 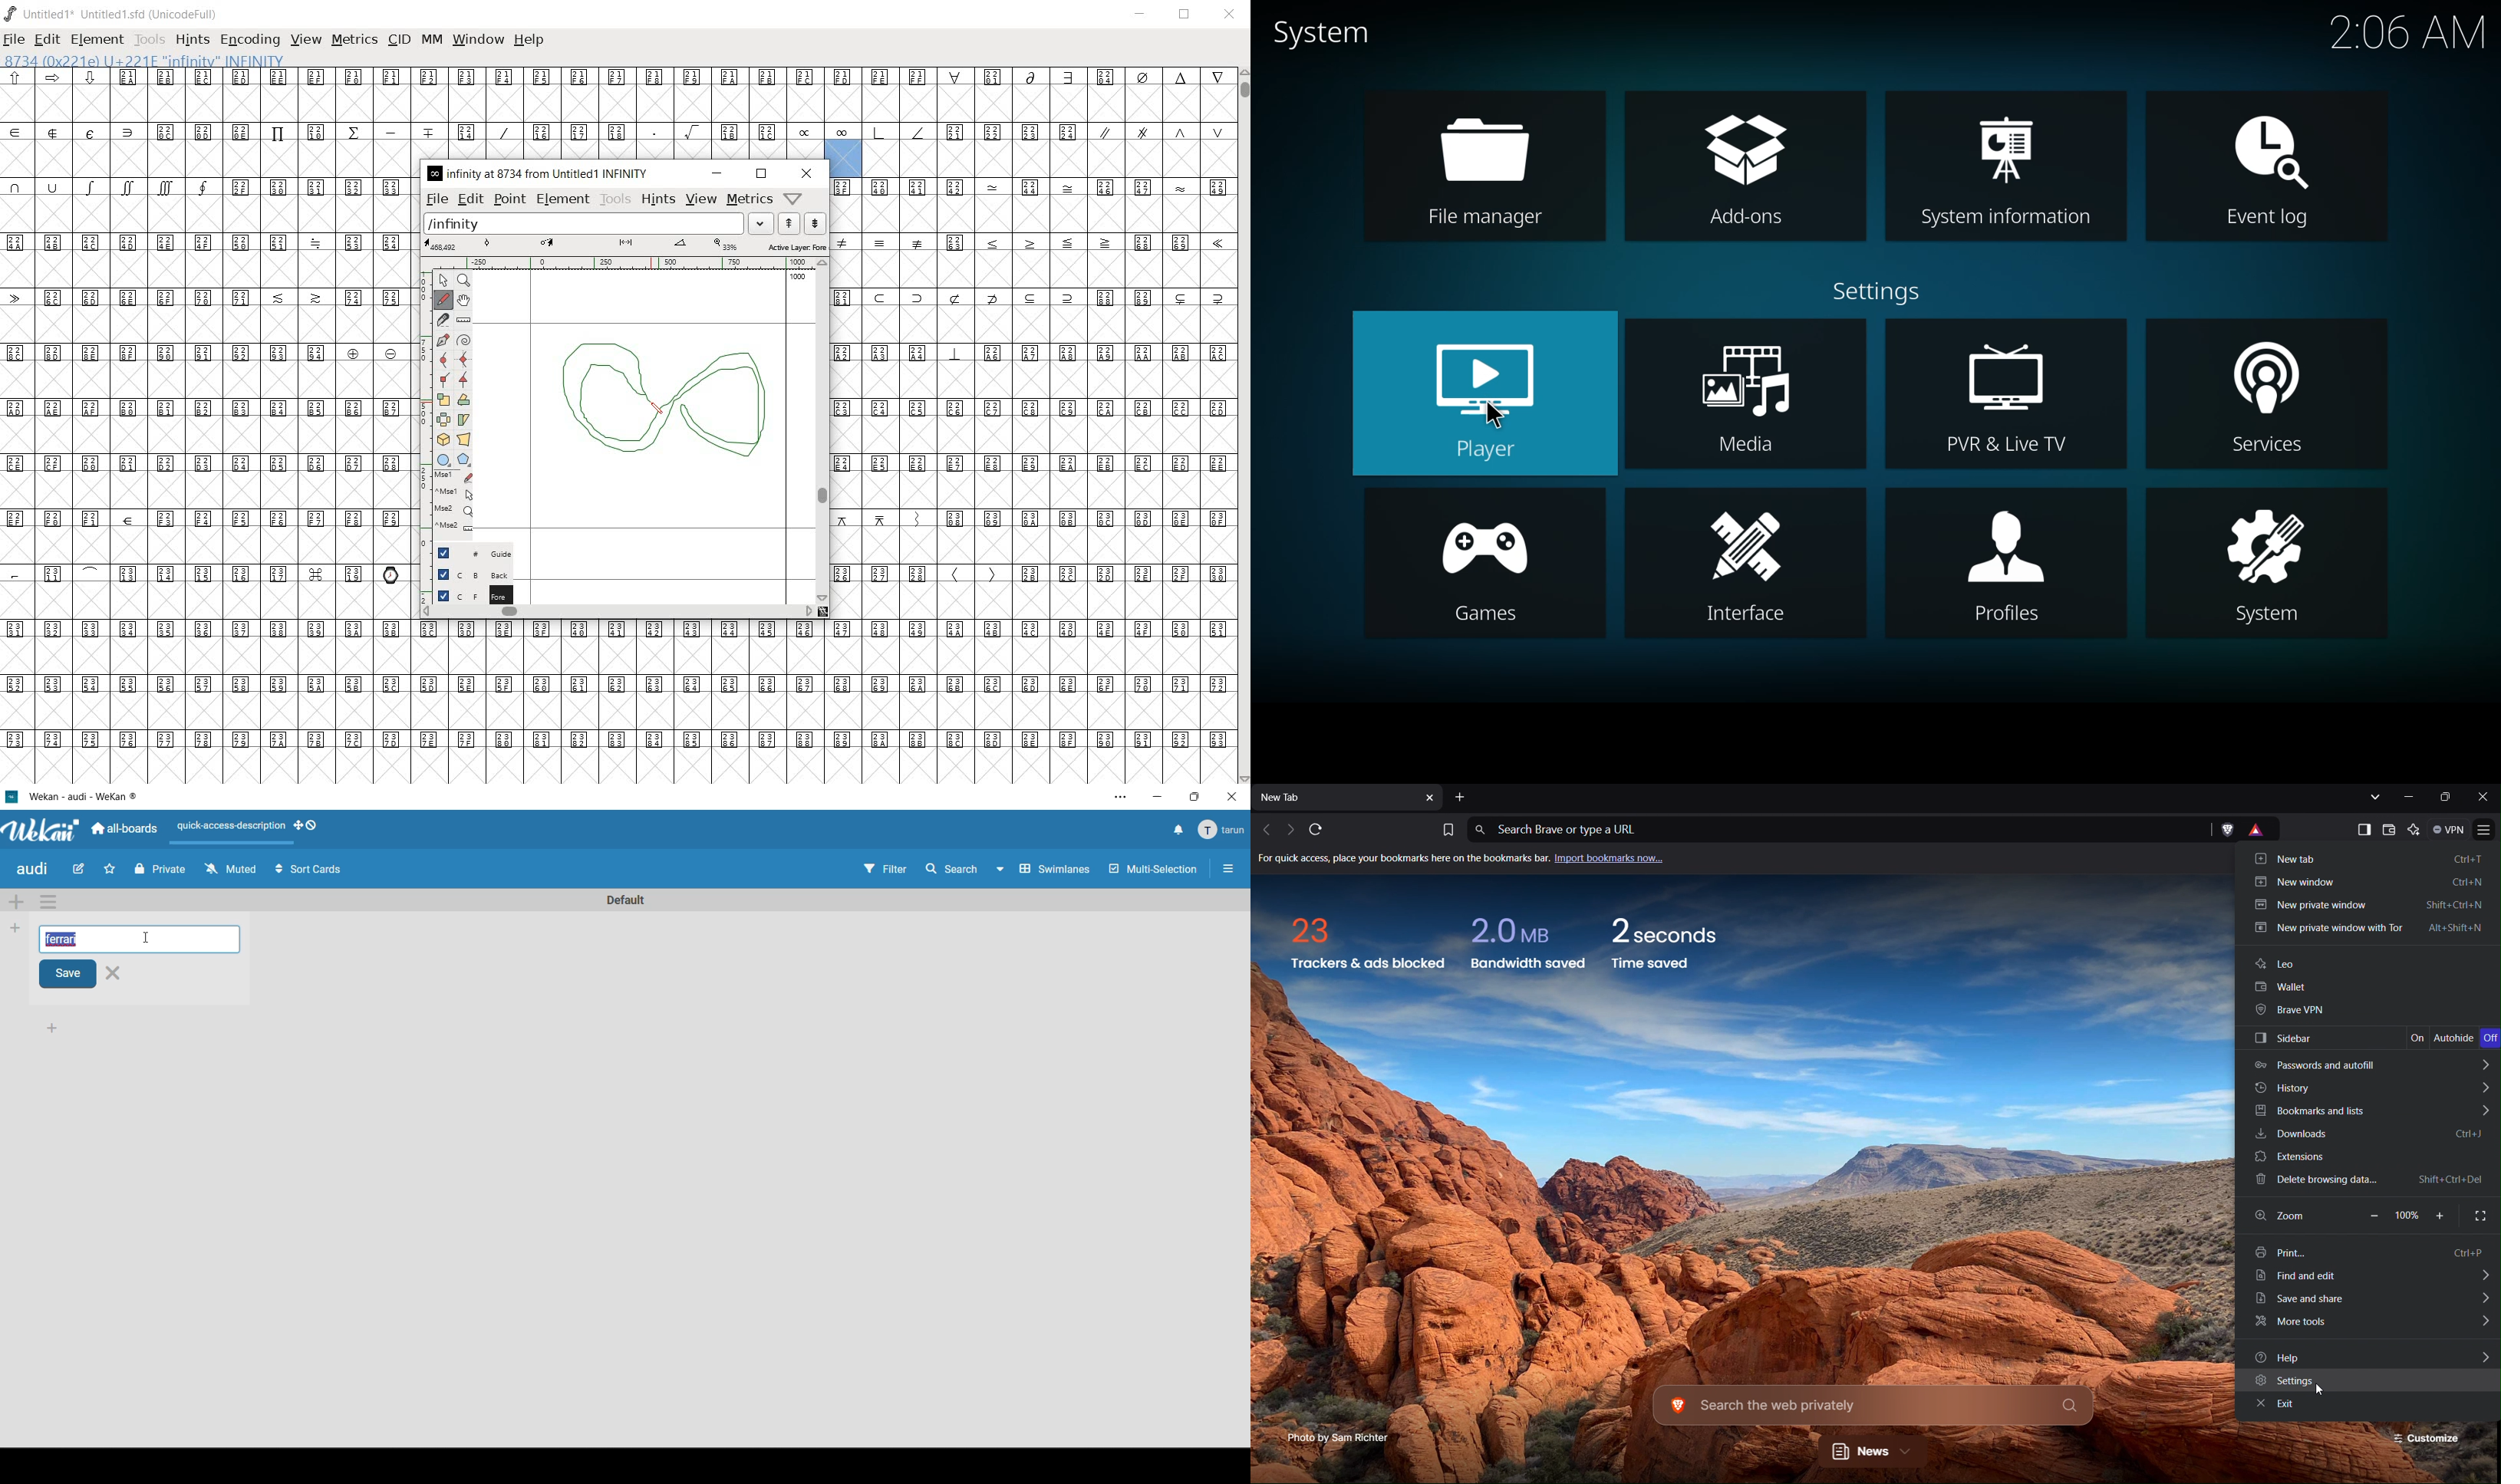 What do you see at coordinates (529, 39) in the screenshot?
I see `help` at bounding box center [529, 39].